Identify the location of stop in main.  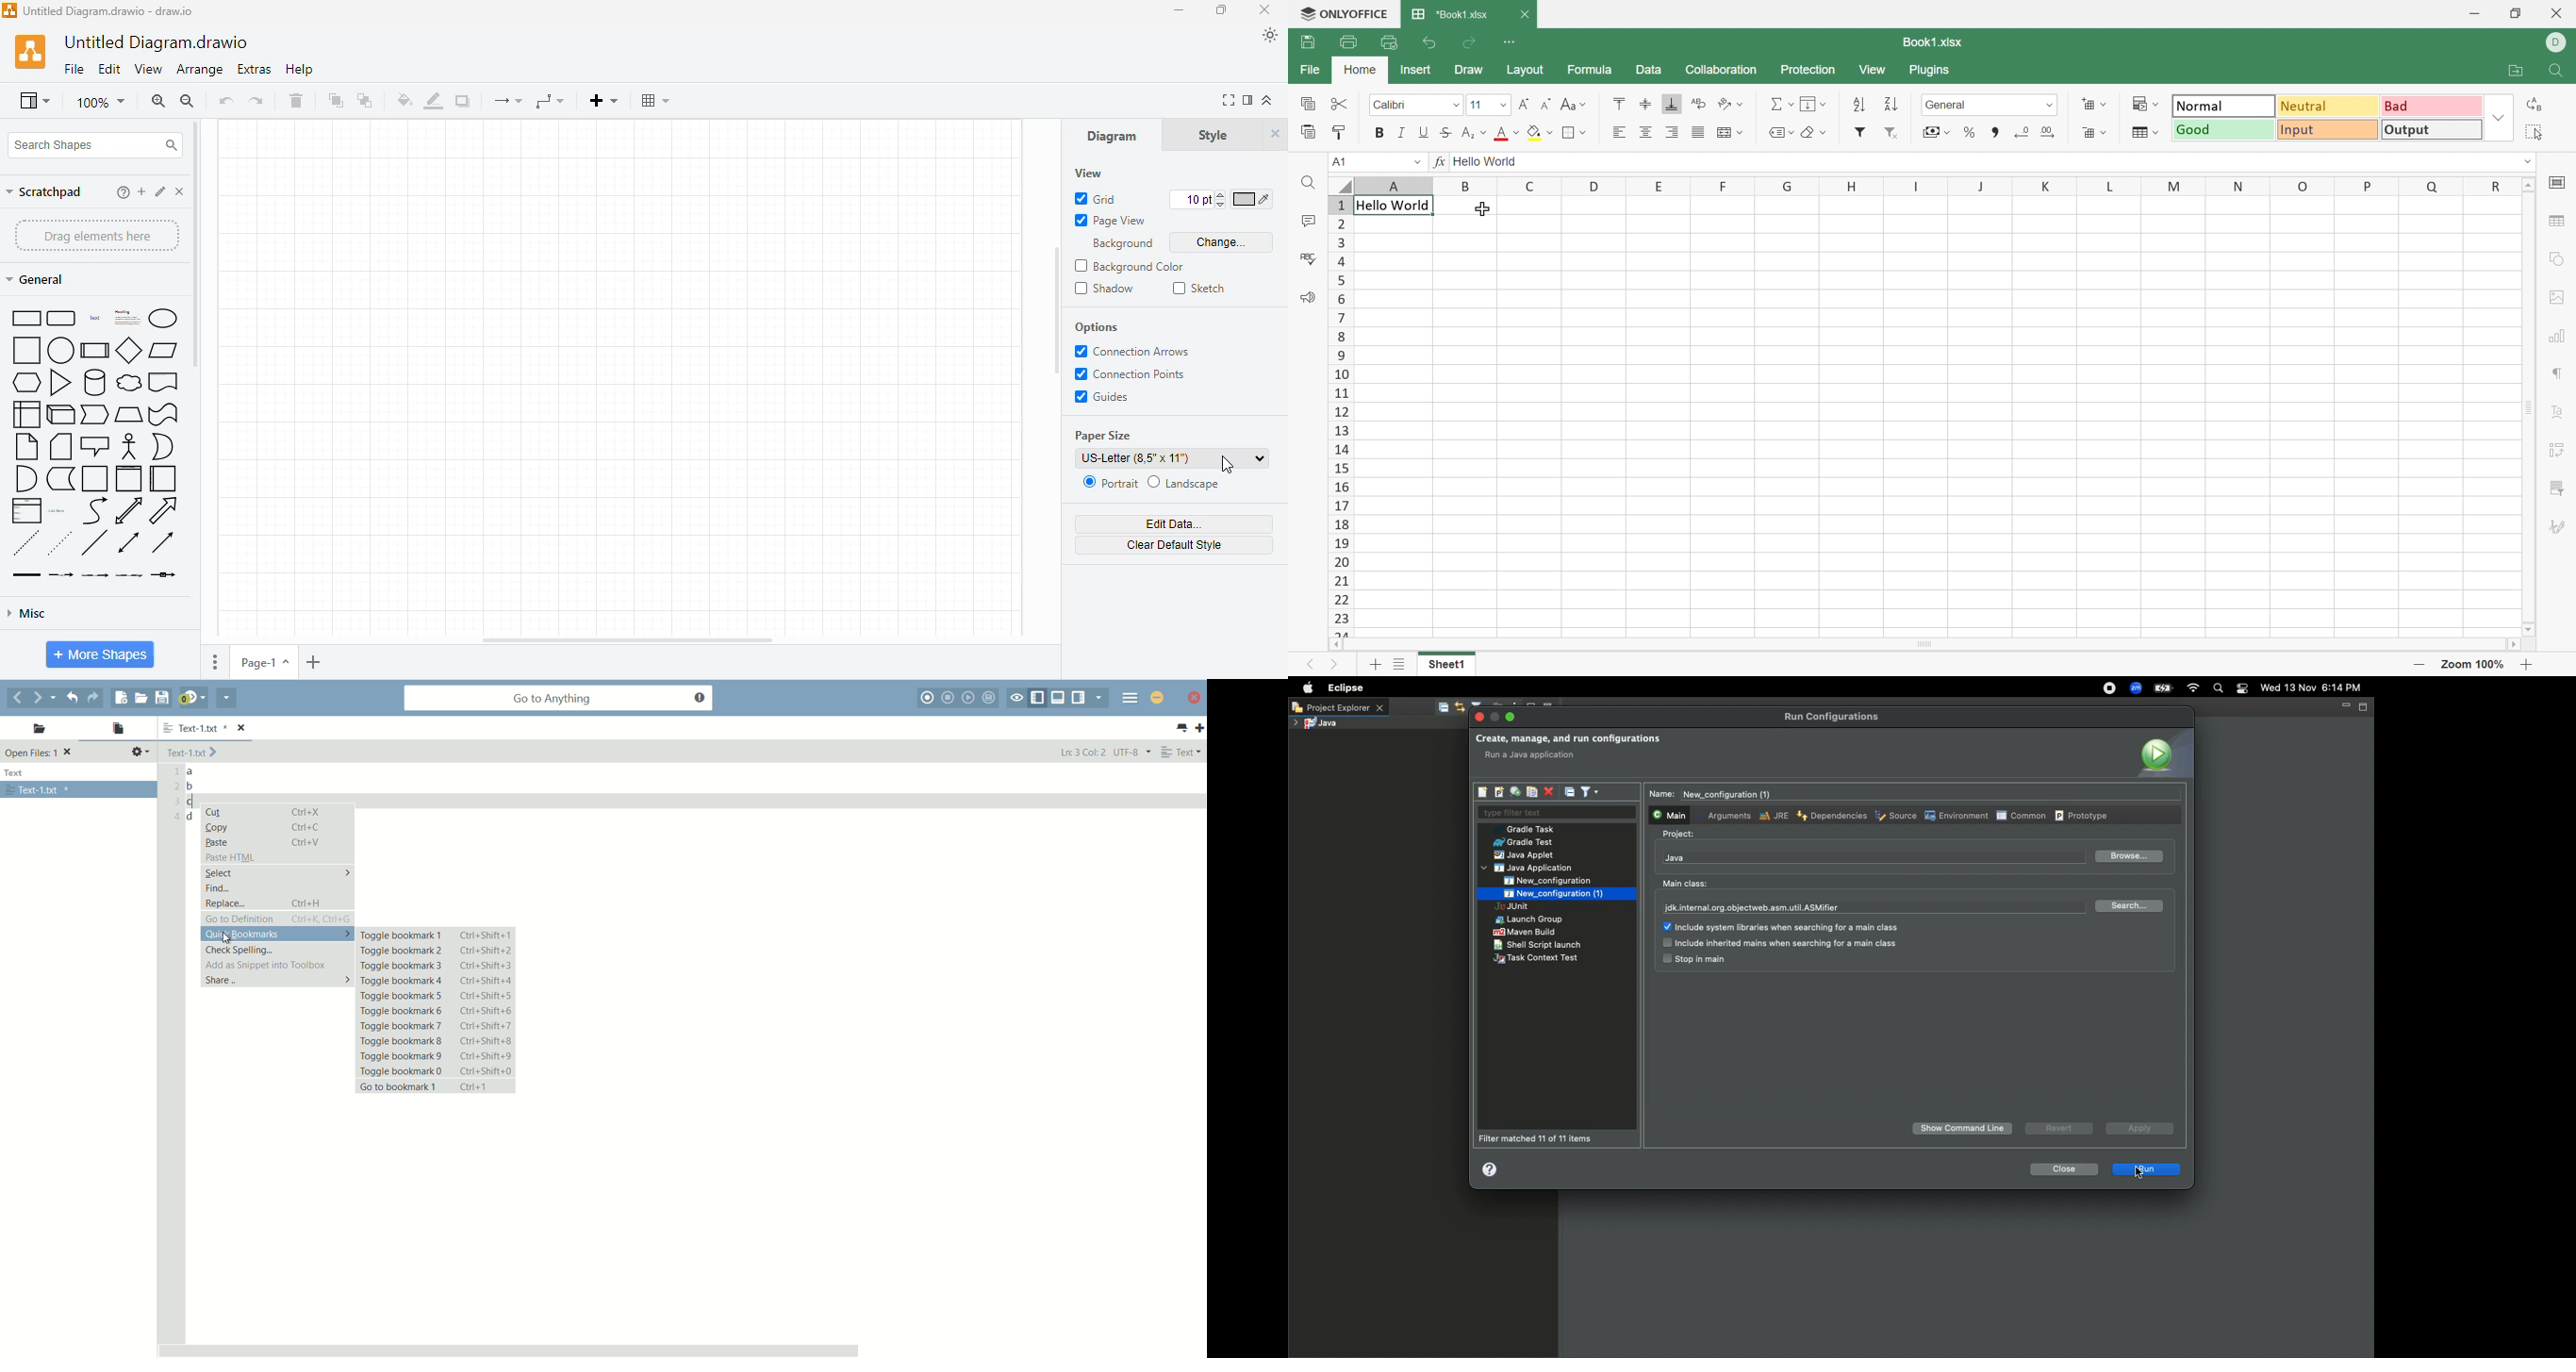
(1693, 960).